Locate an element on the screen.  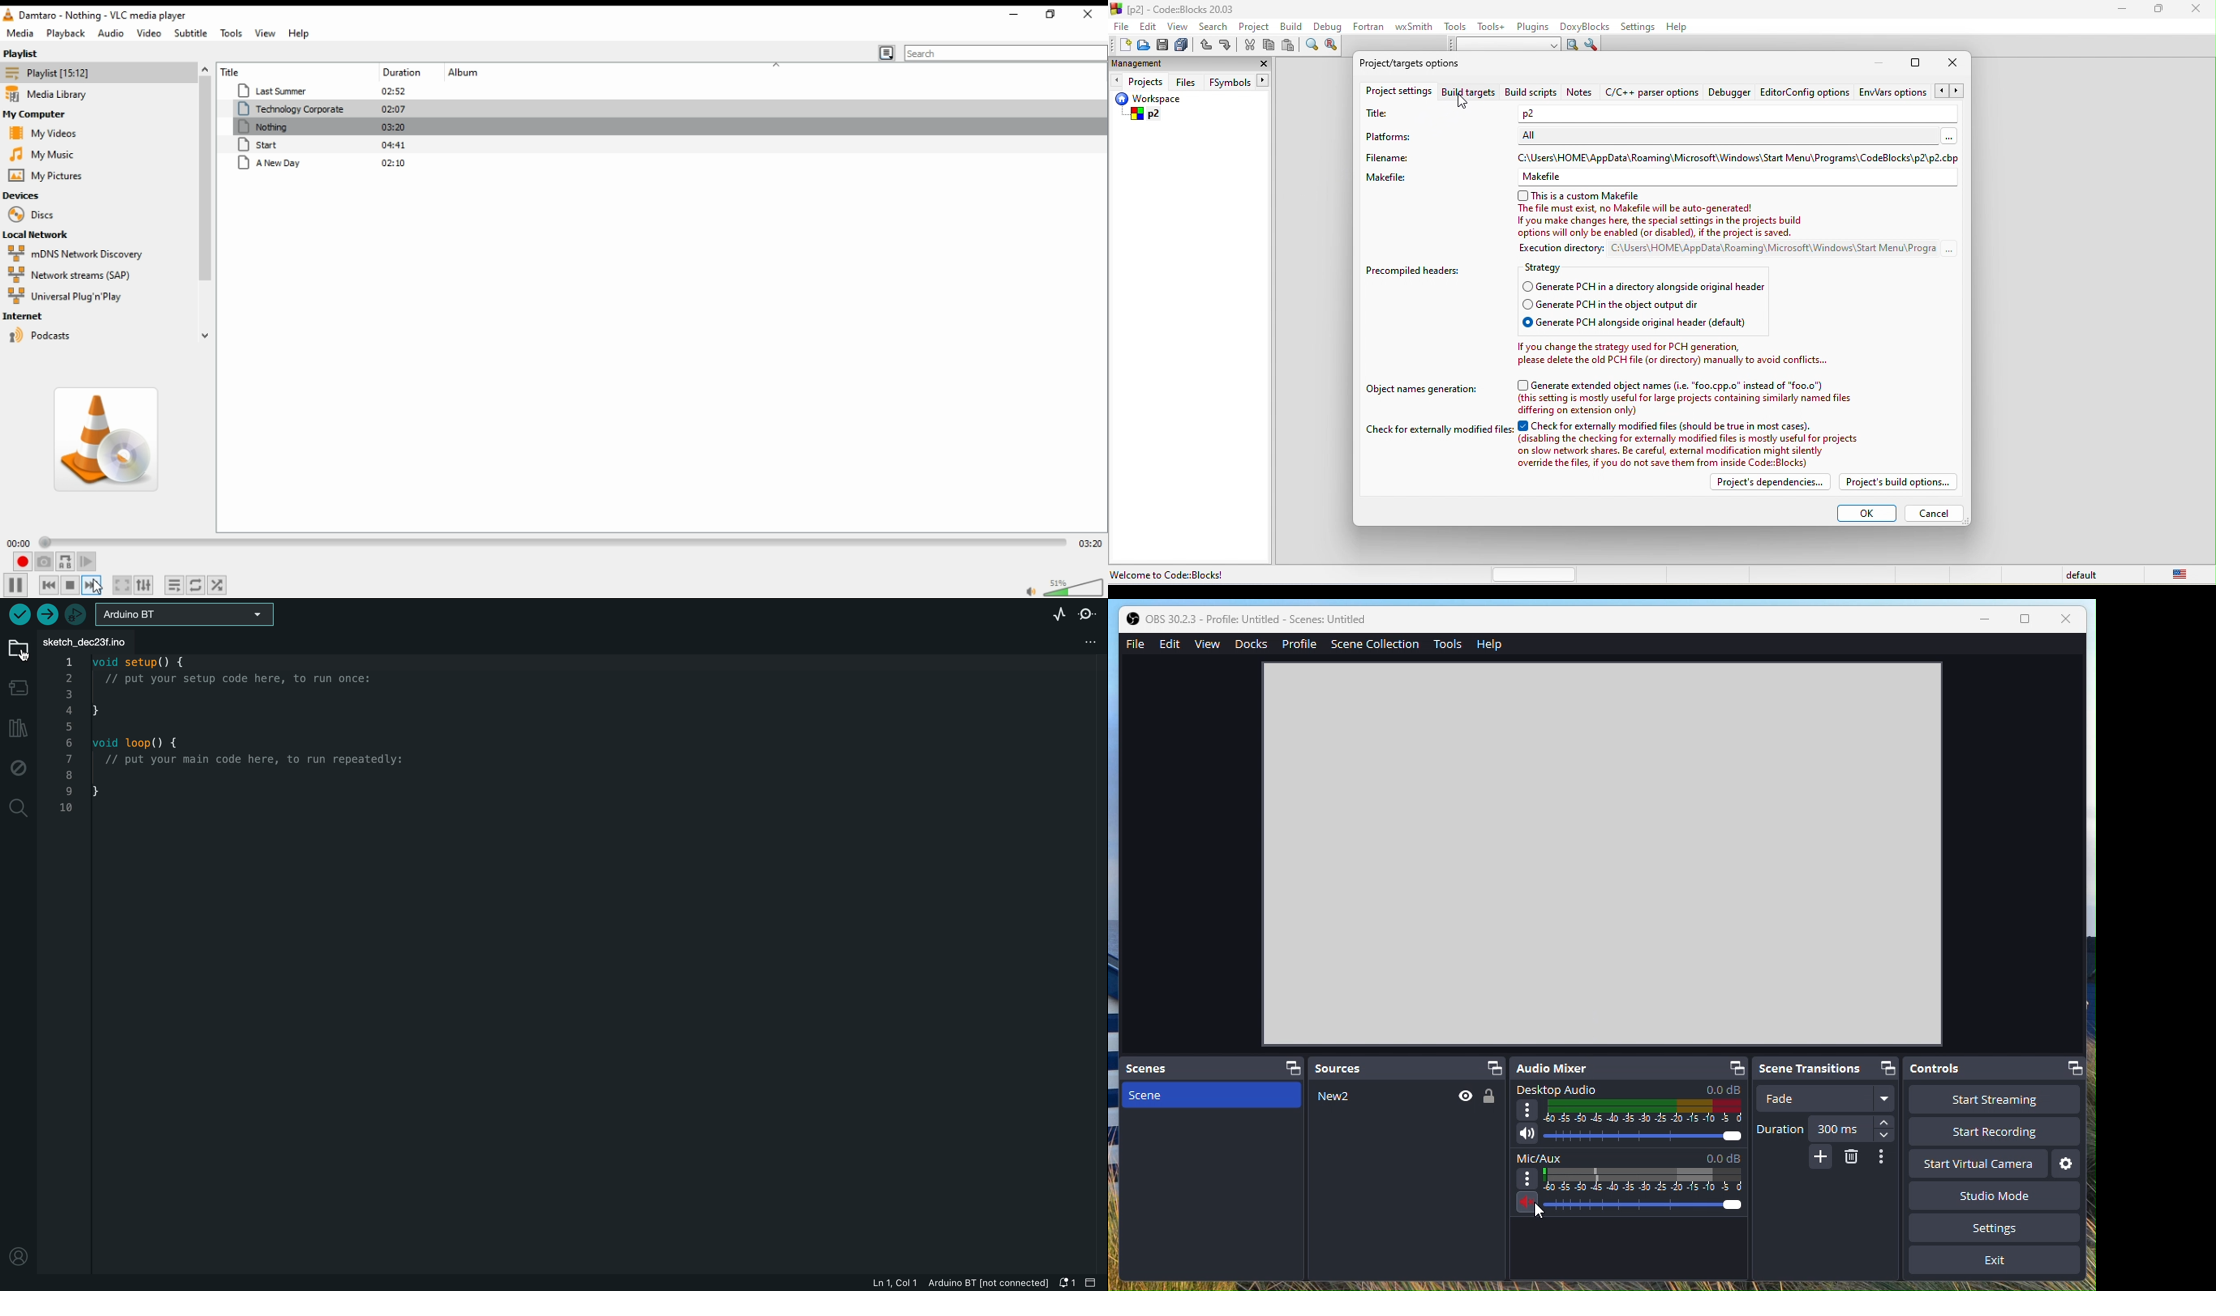
vlc icon is located at coordinates (9, 17).